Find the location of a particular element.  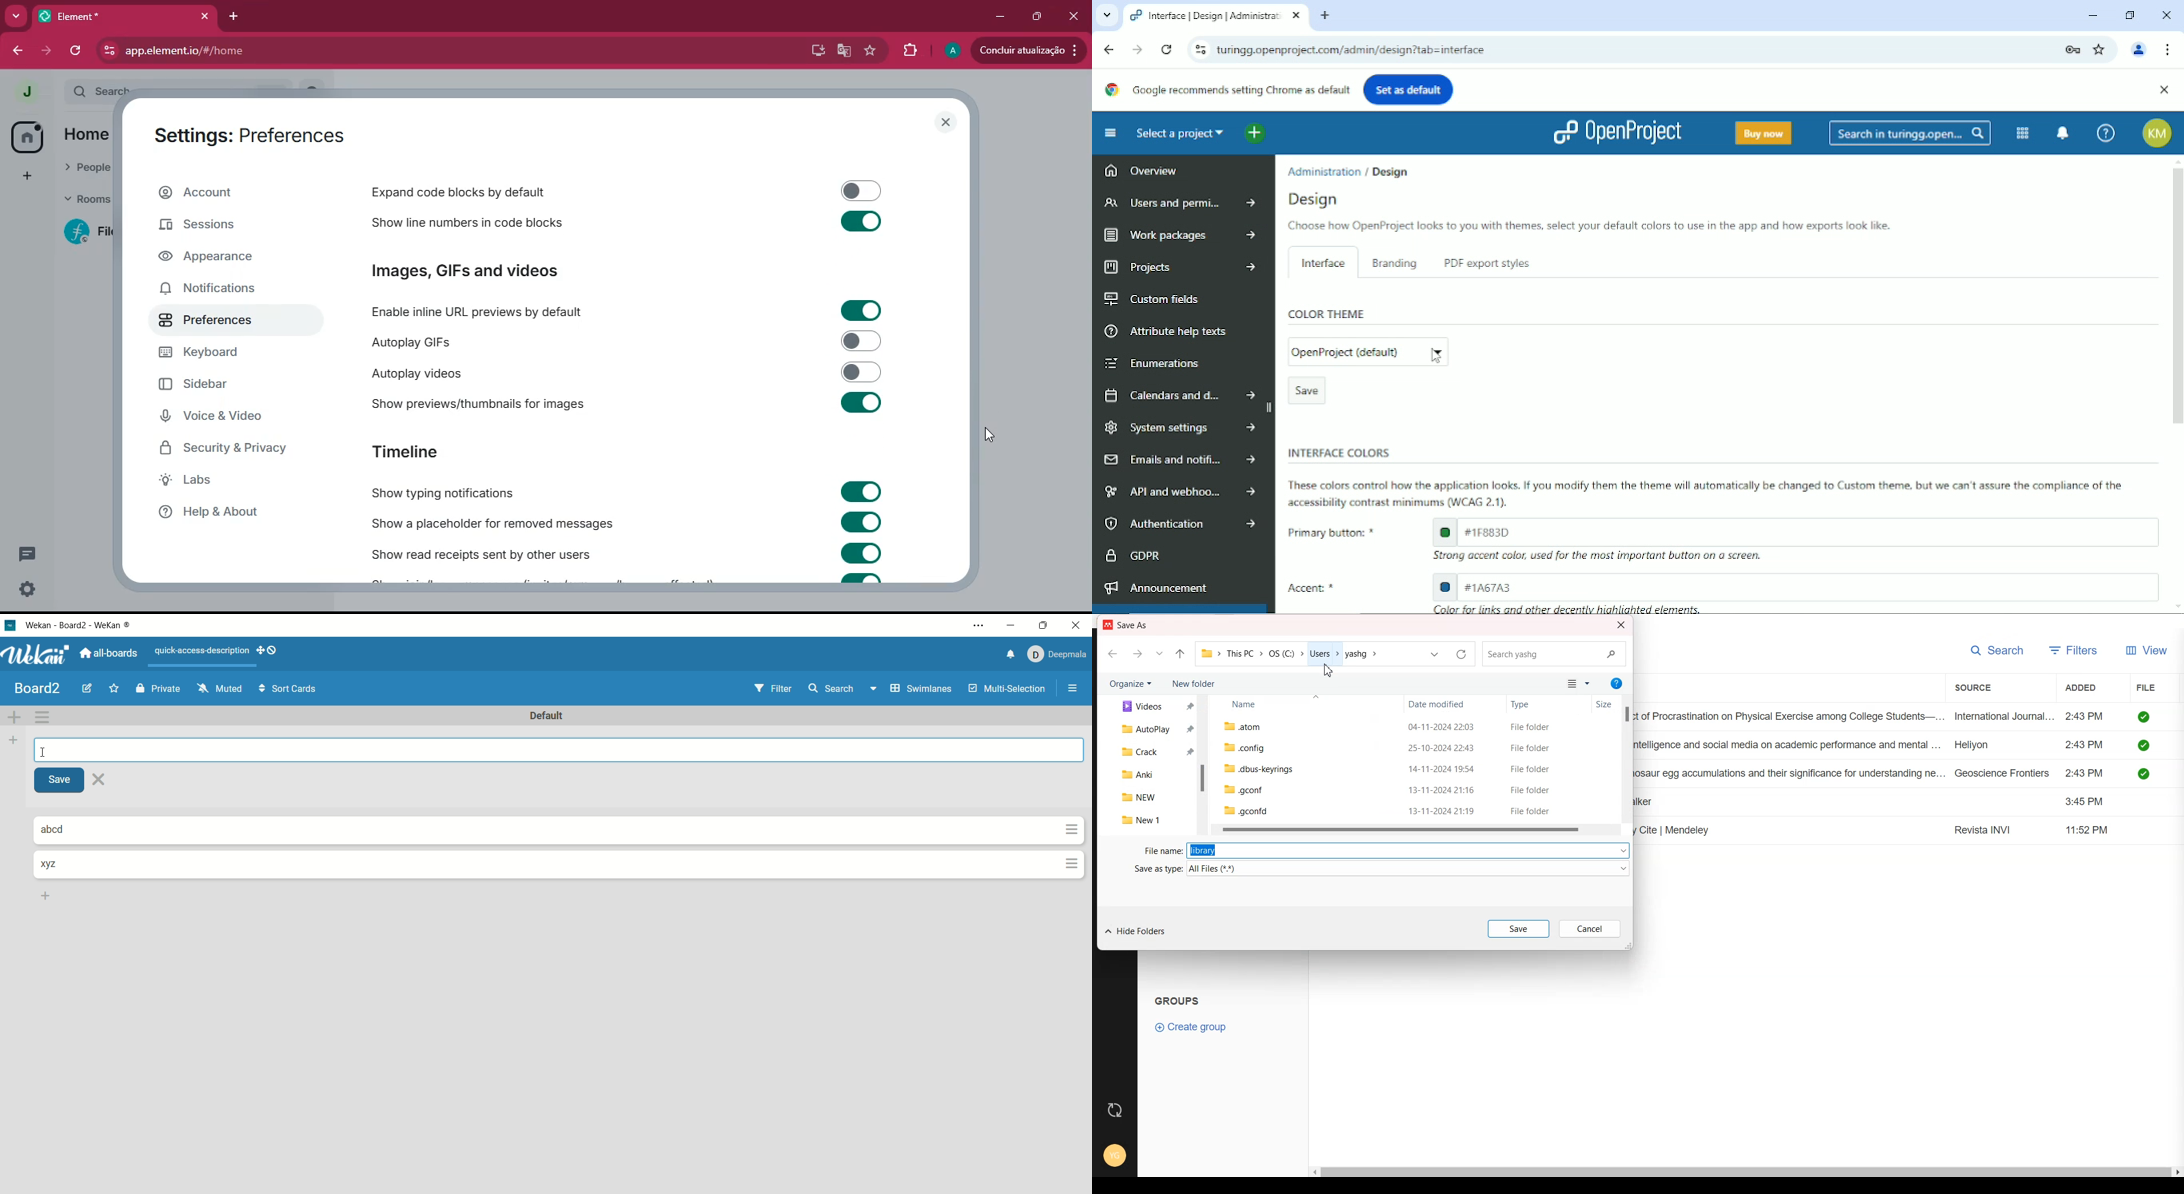

System settings is located at coordinates (1179, 427).